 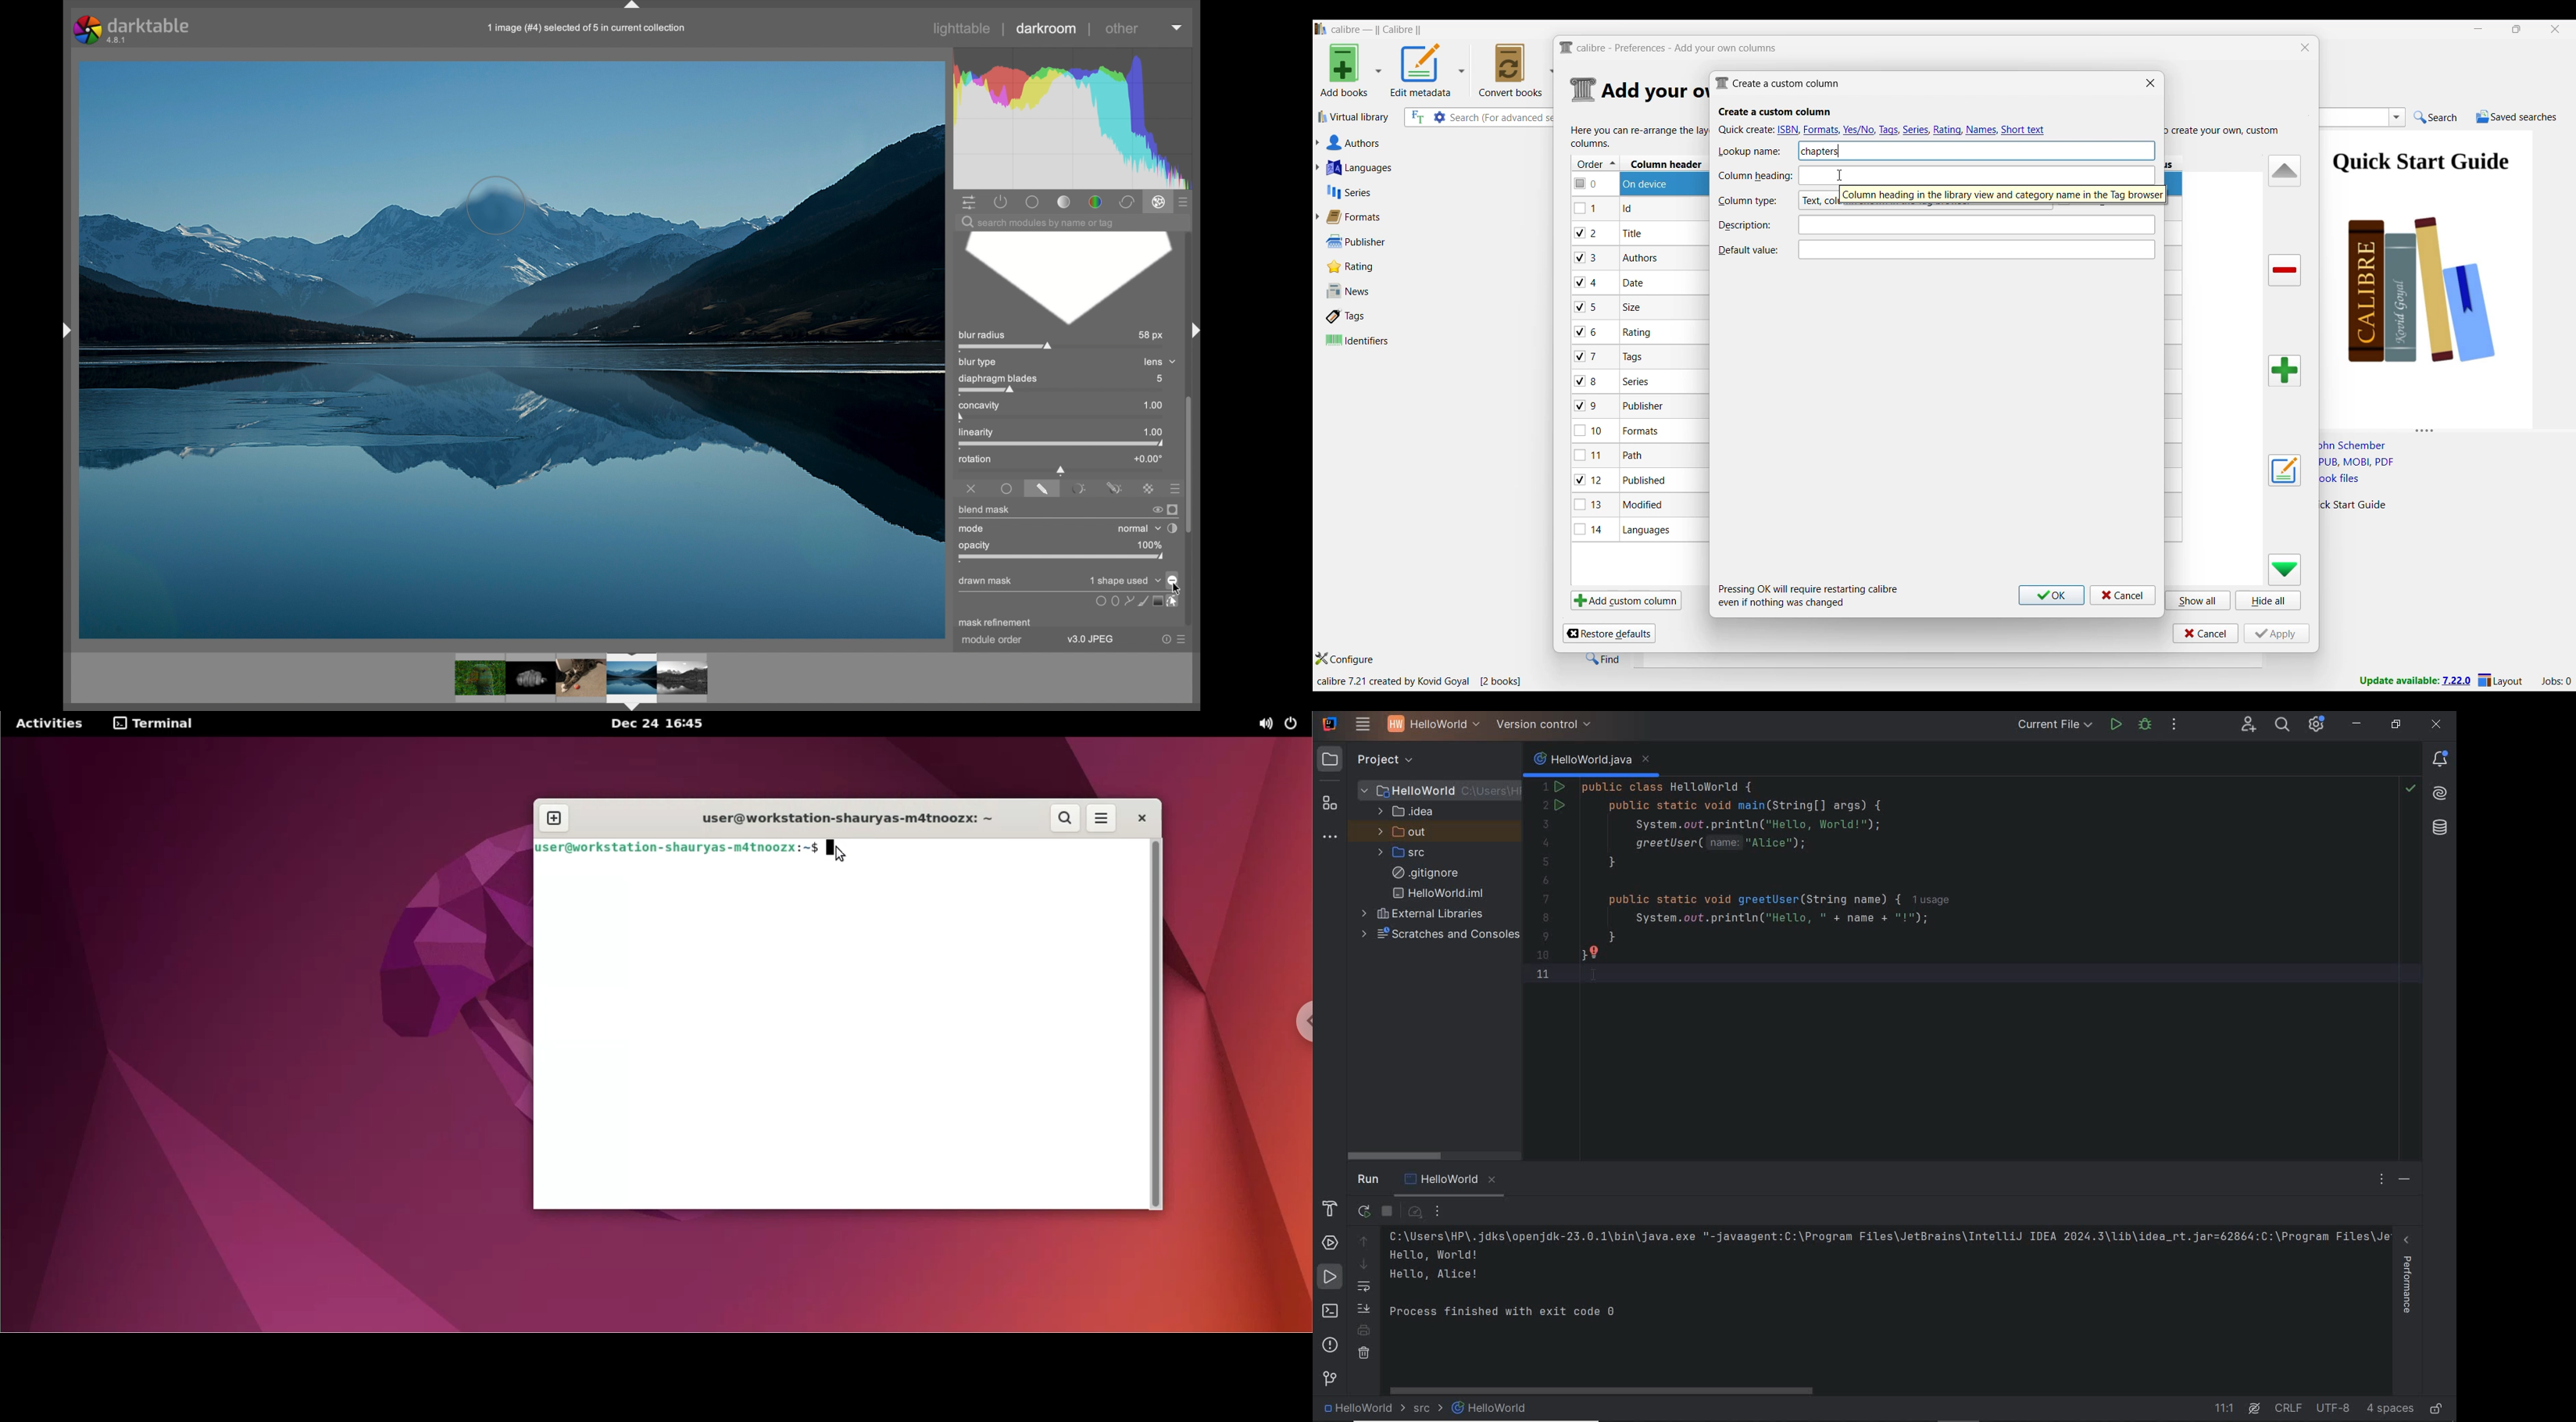 I want to click on checkbox - 11, so click(x=1590, y=455).